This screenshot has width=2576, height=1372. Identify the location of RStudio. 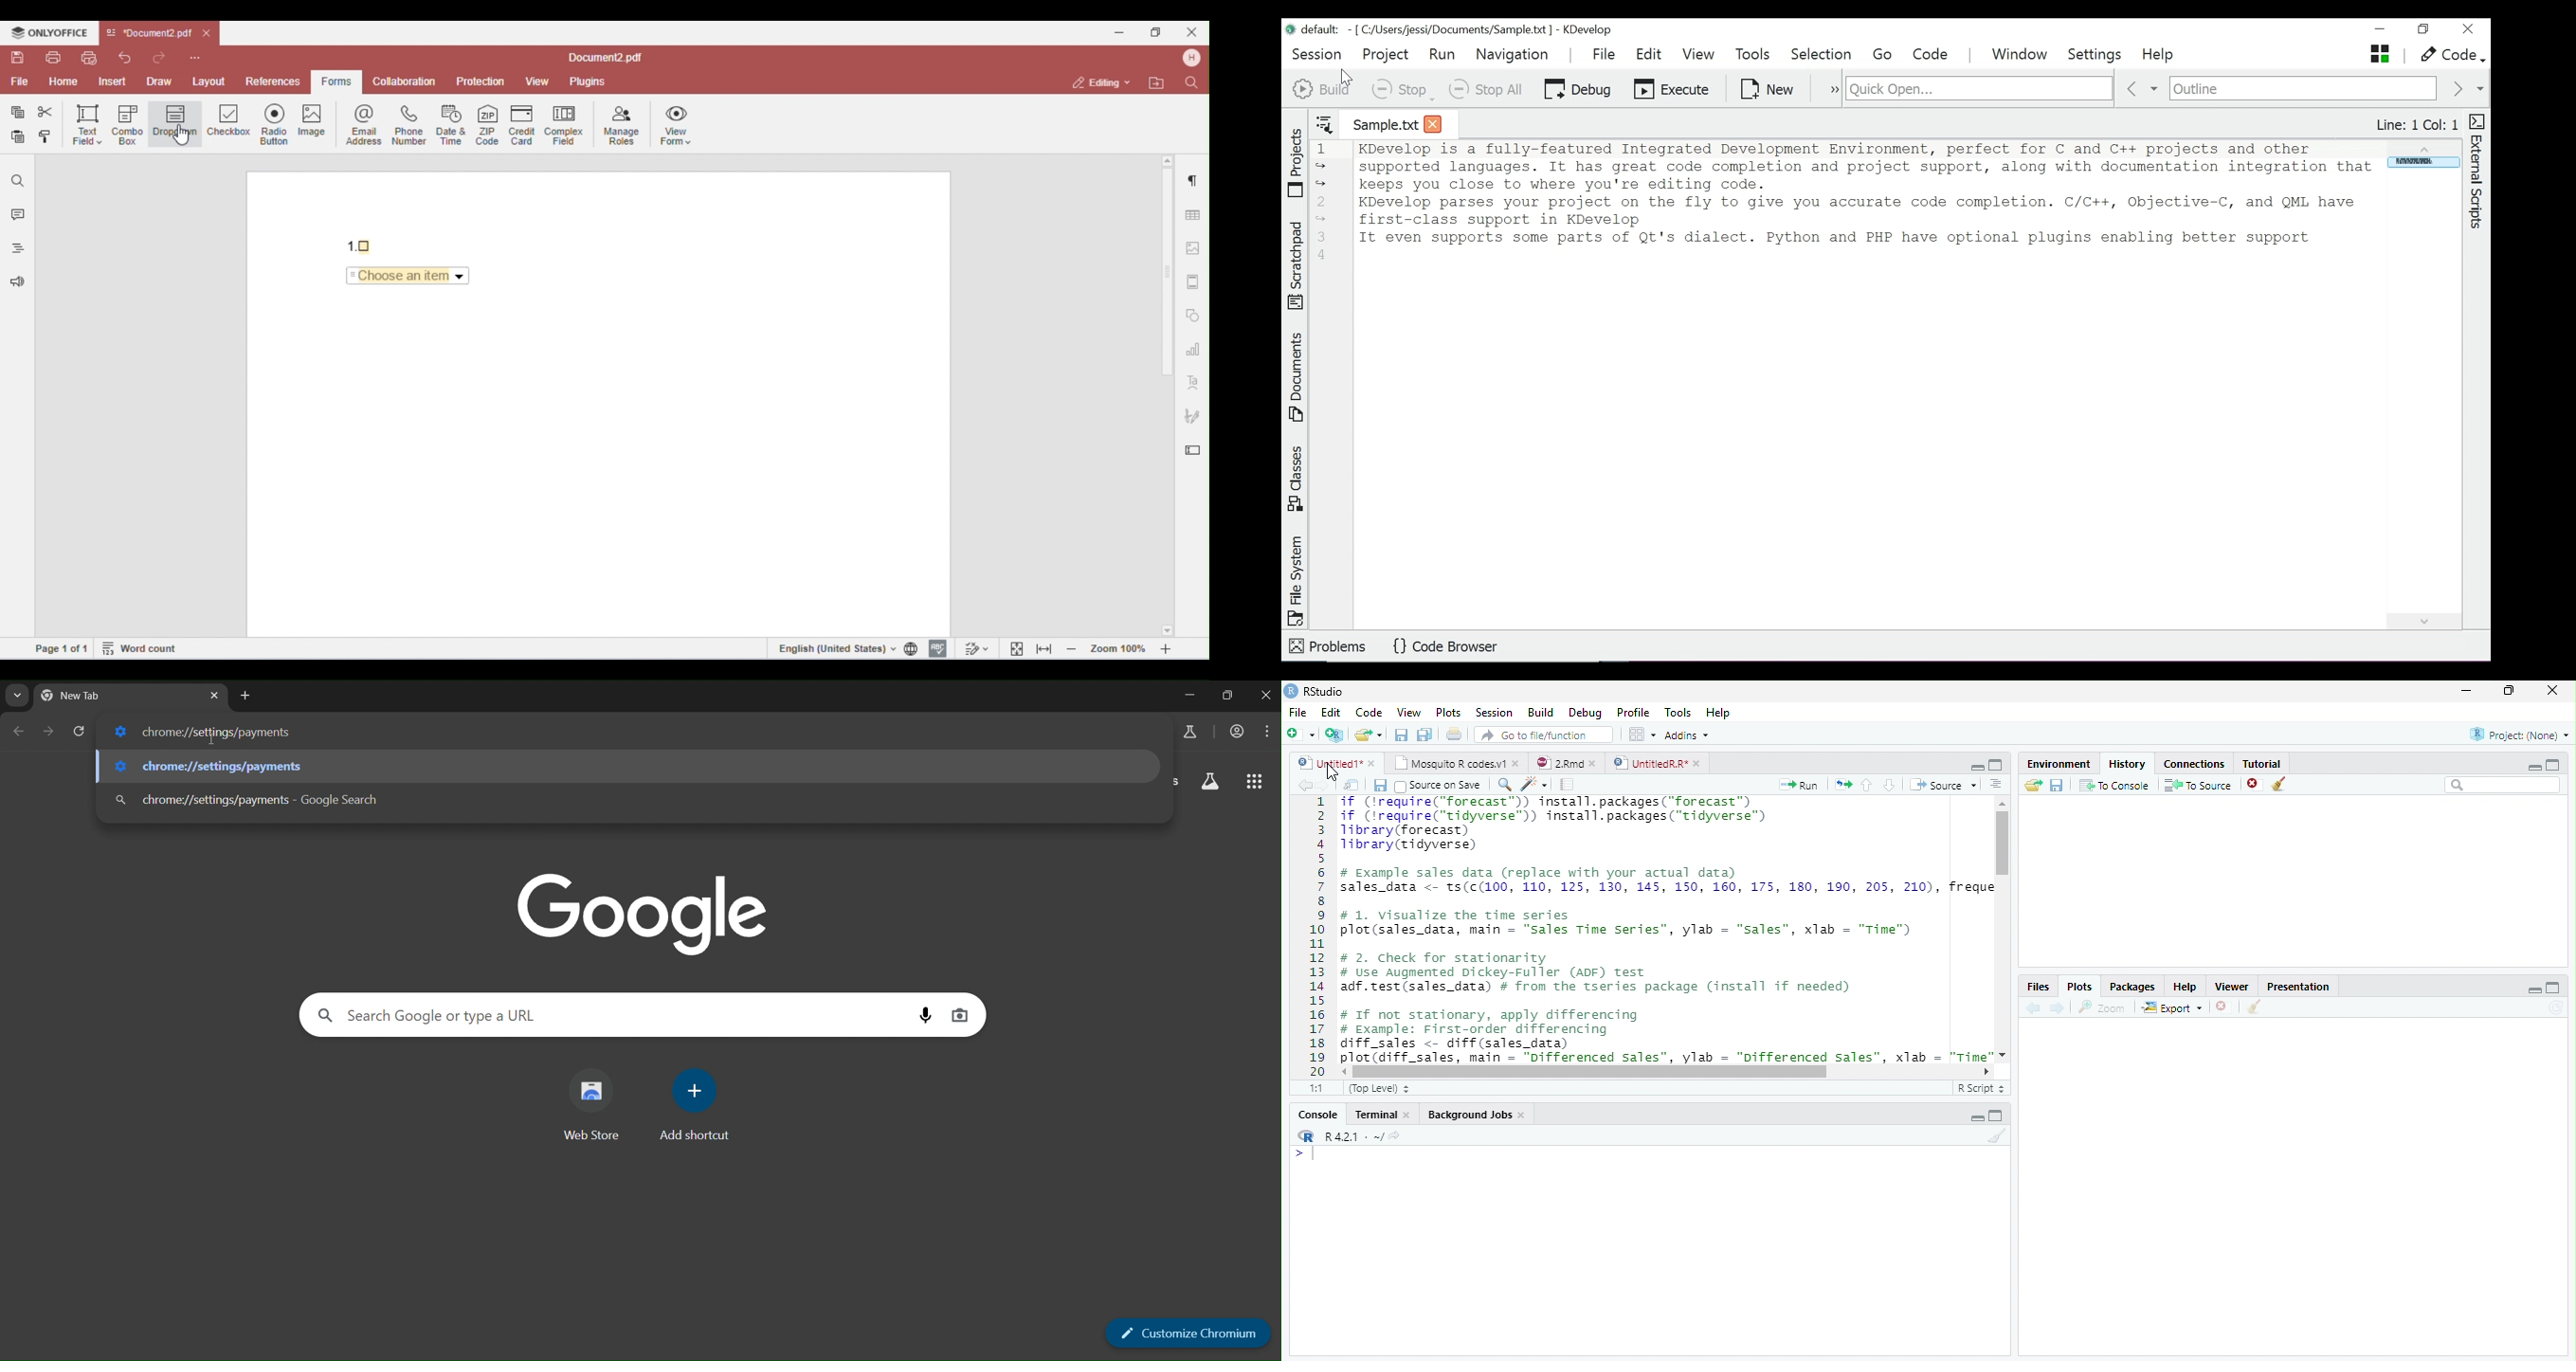
(1318, 692).